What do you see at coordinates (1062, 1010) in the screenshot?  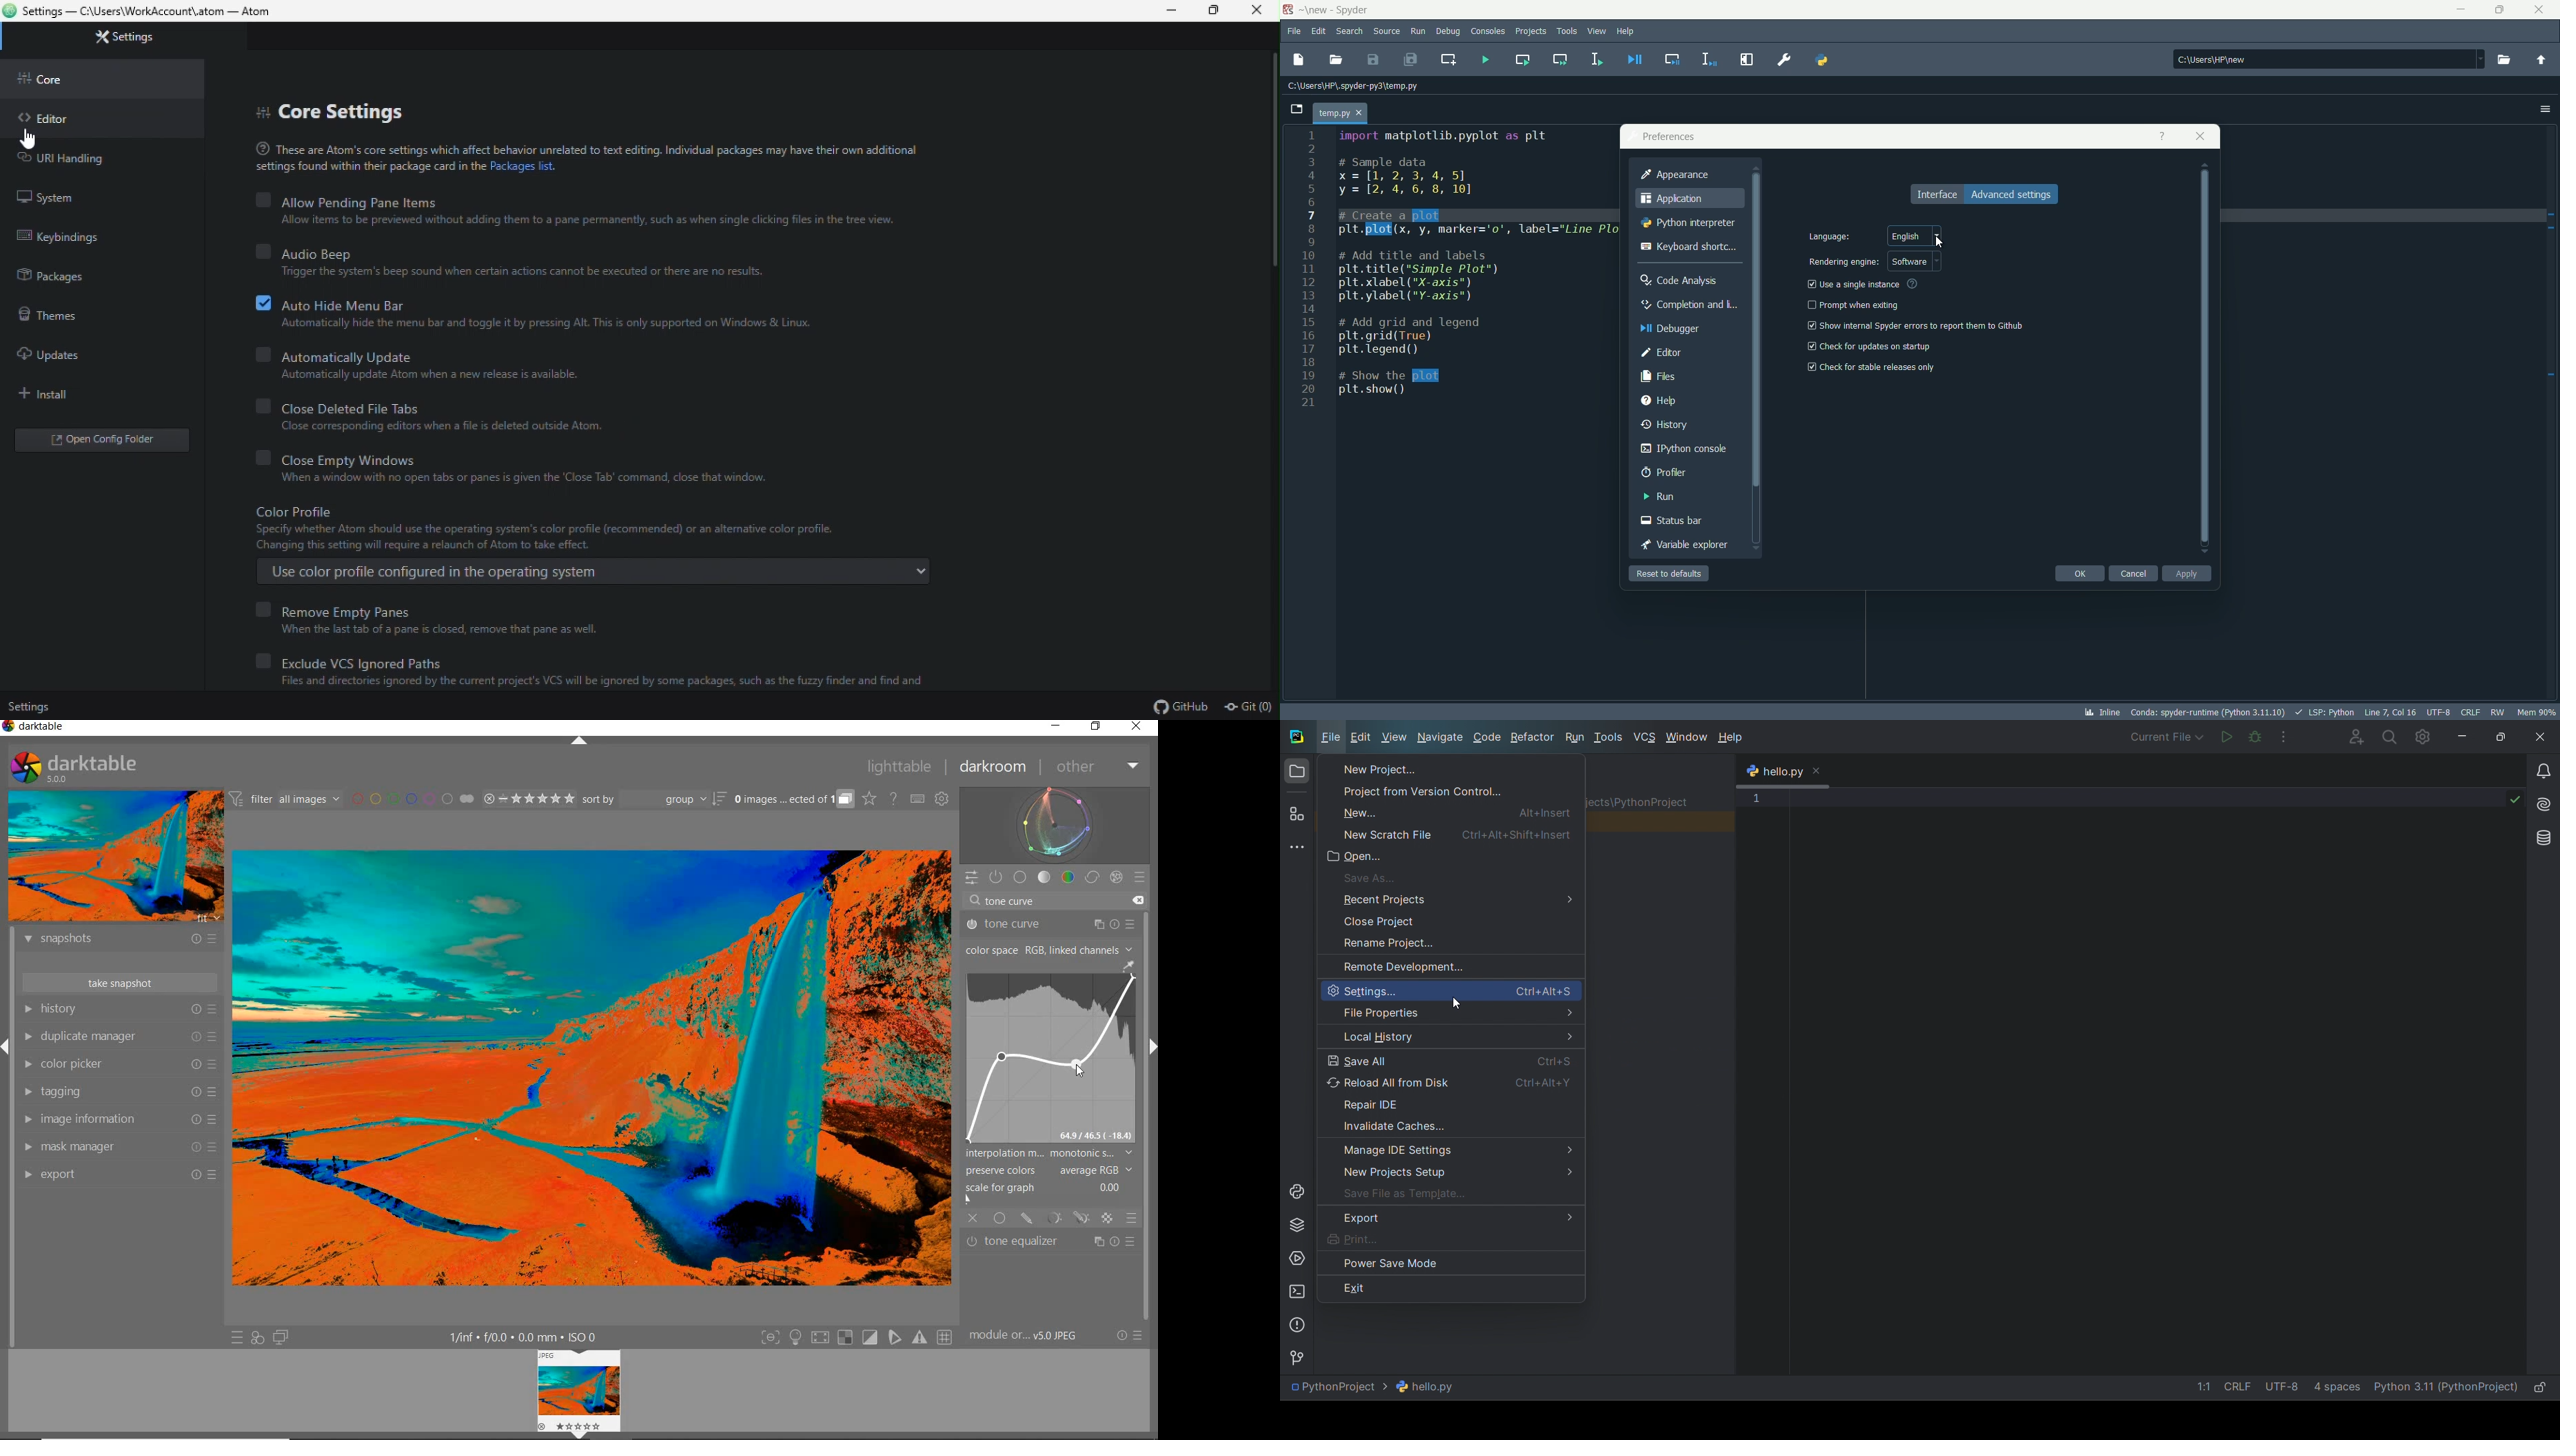 I see `CURSOR` at bounding box center [1062, 1010].